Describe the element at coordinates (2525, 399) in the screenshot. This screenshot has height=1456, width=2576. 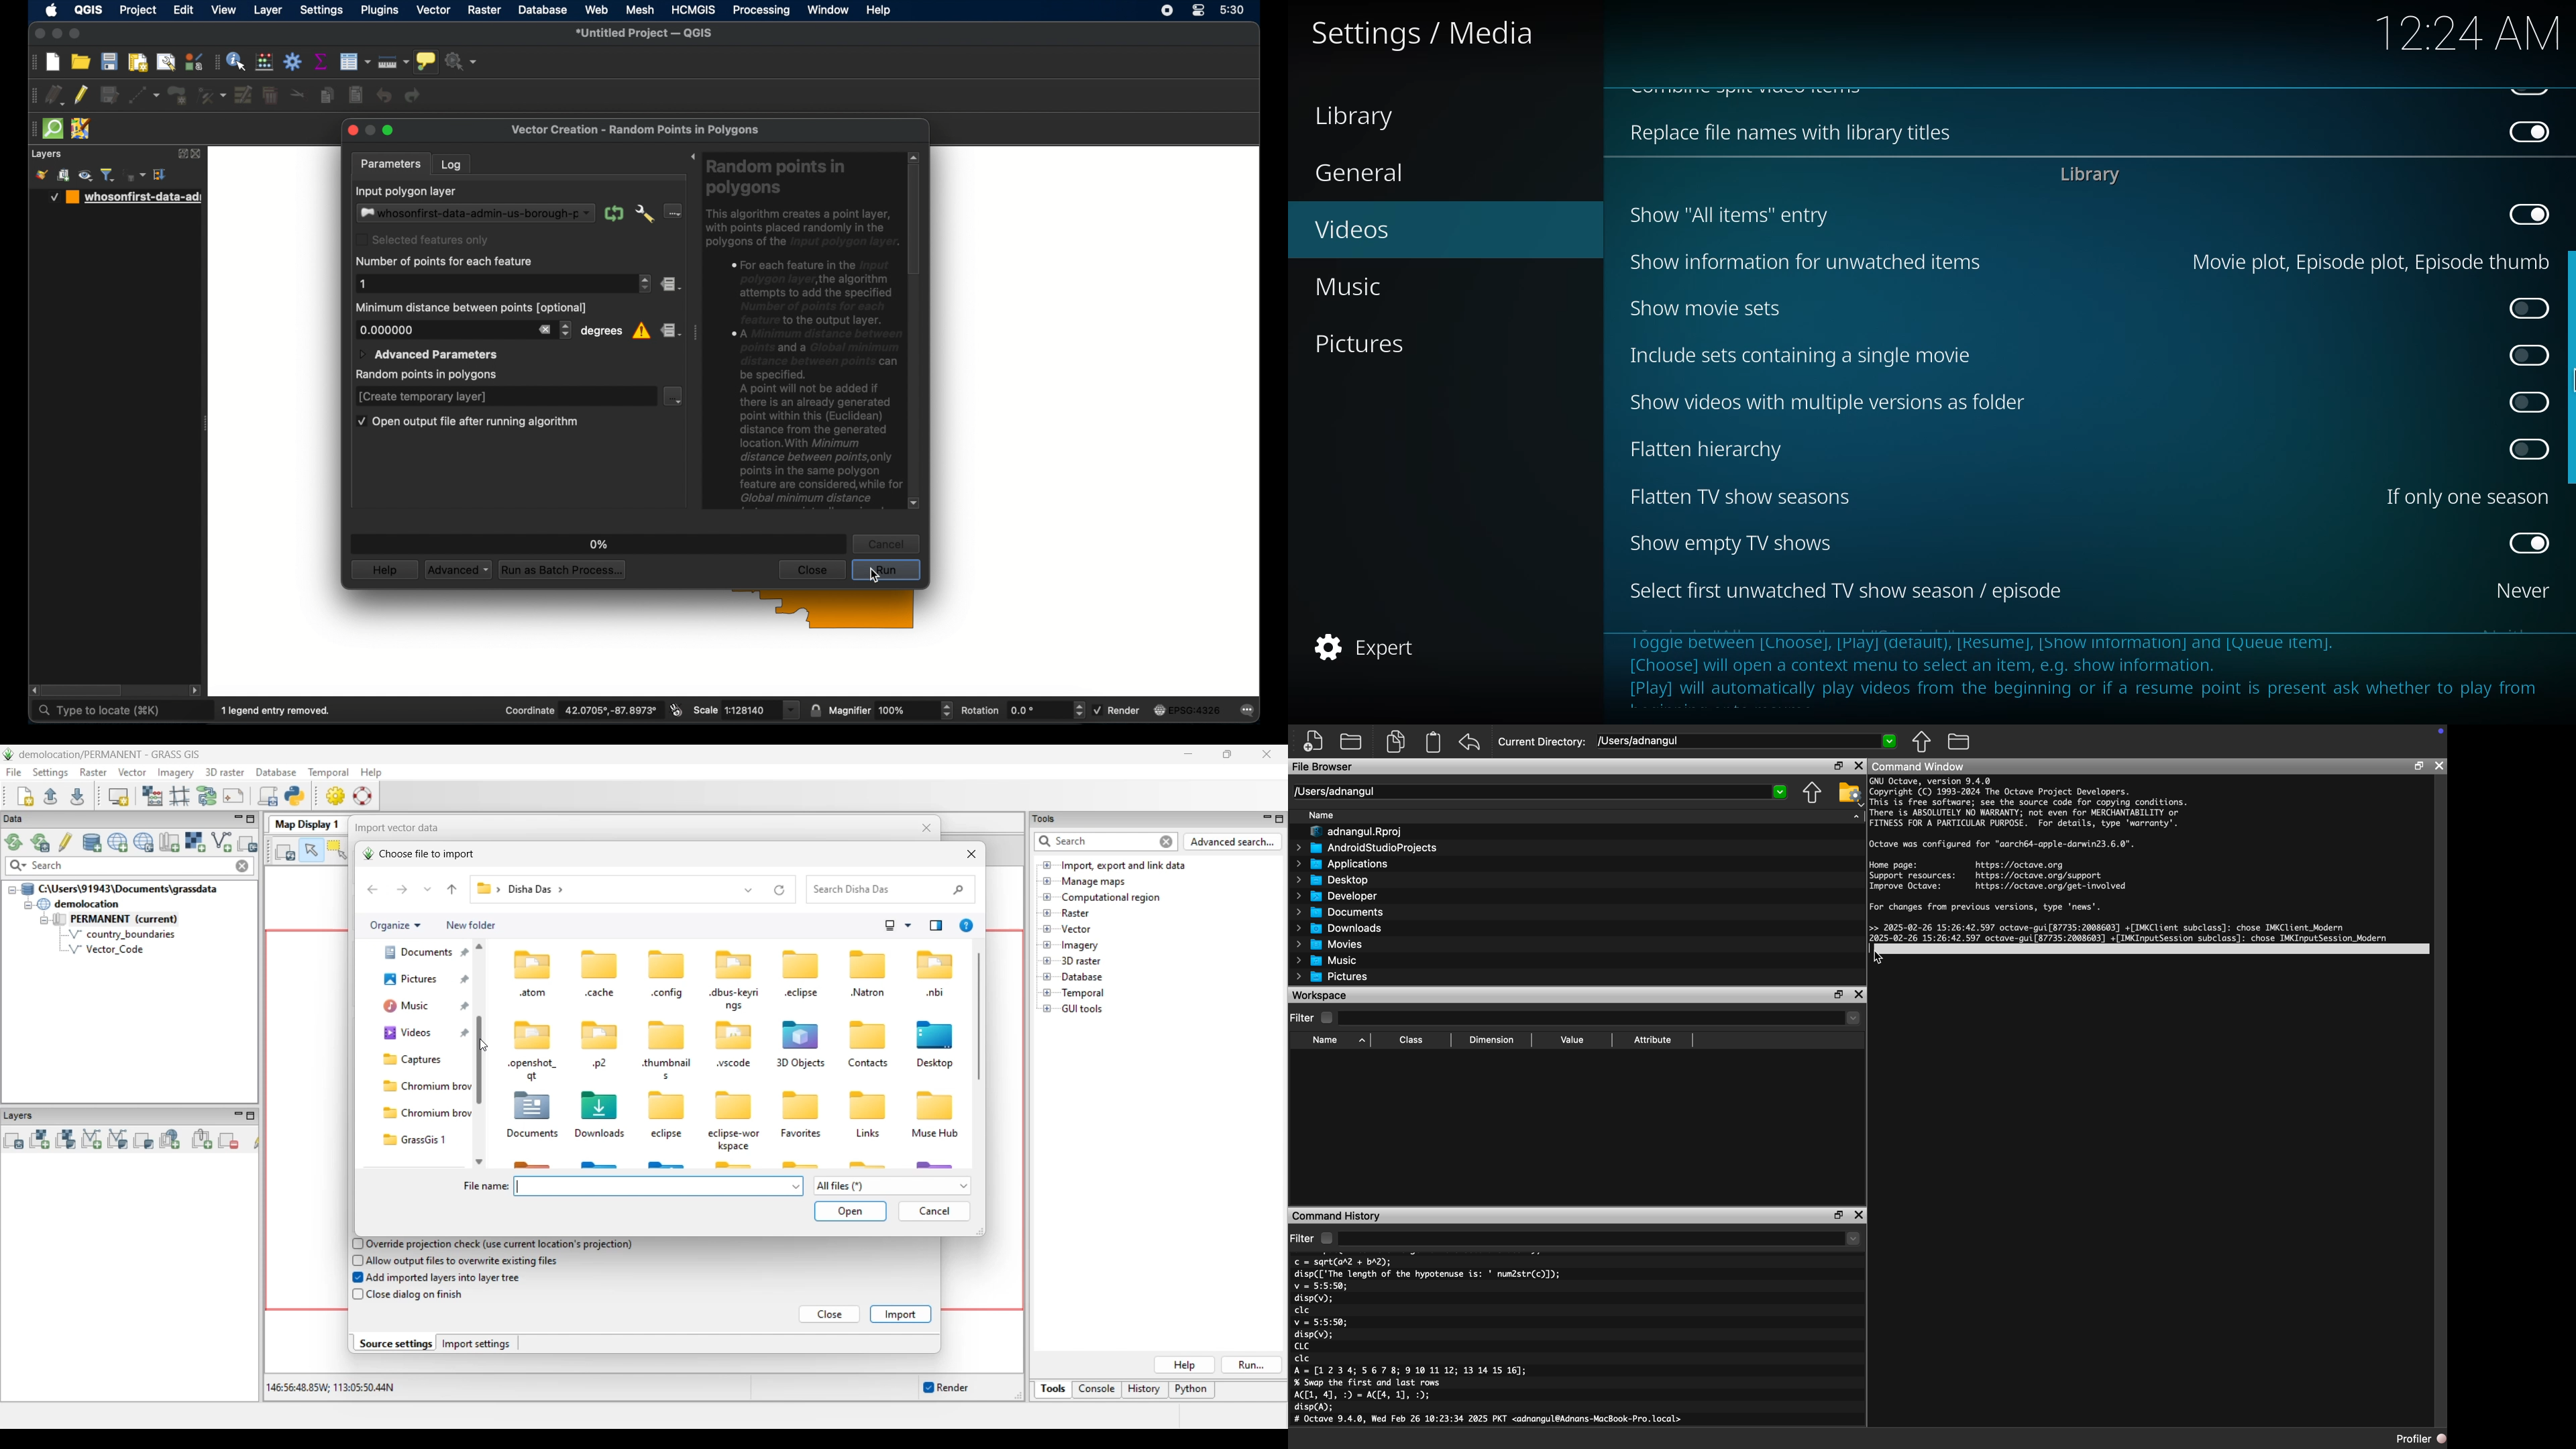
I see `click to enable` at that location.